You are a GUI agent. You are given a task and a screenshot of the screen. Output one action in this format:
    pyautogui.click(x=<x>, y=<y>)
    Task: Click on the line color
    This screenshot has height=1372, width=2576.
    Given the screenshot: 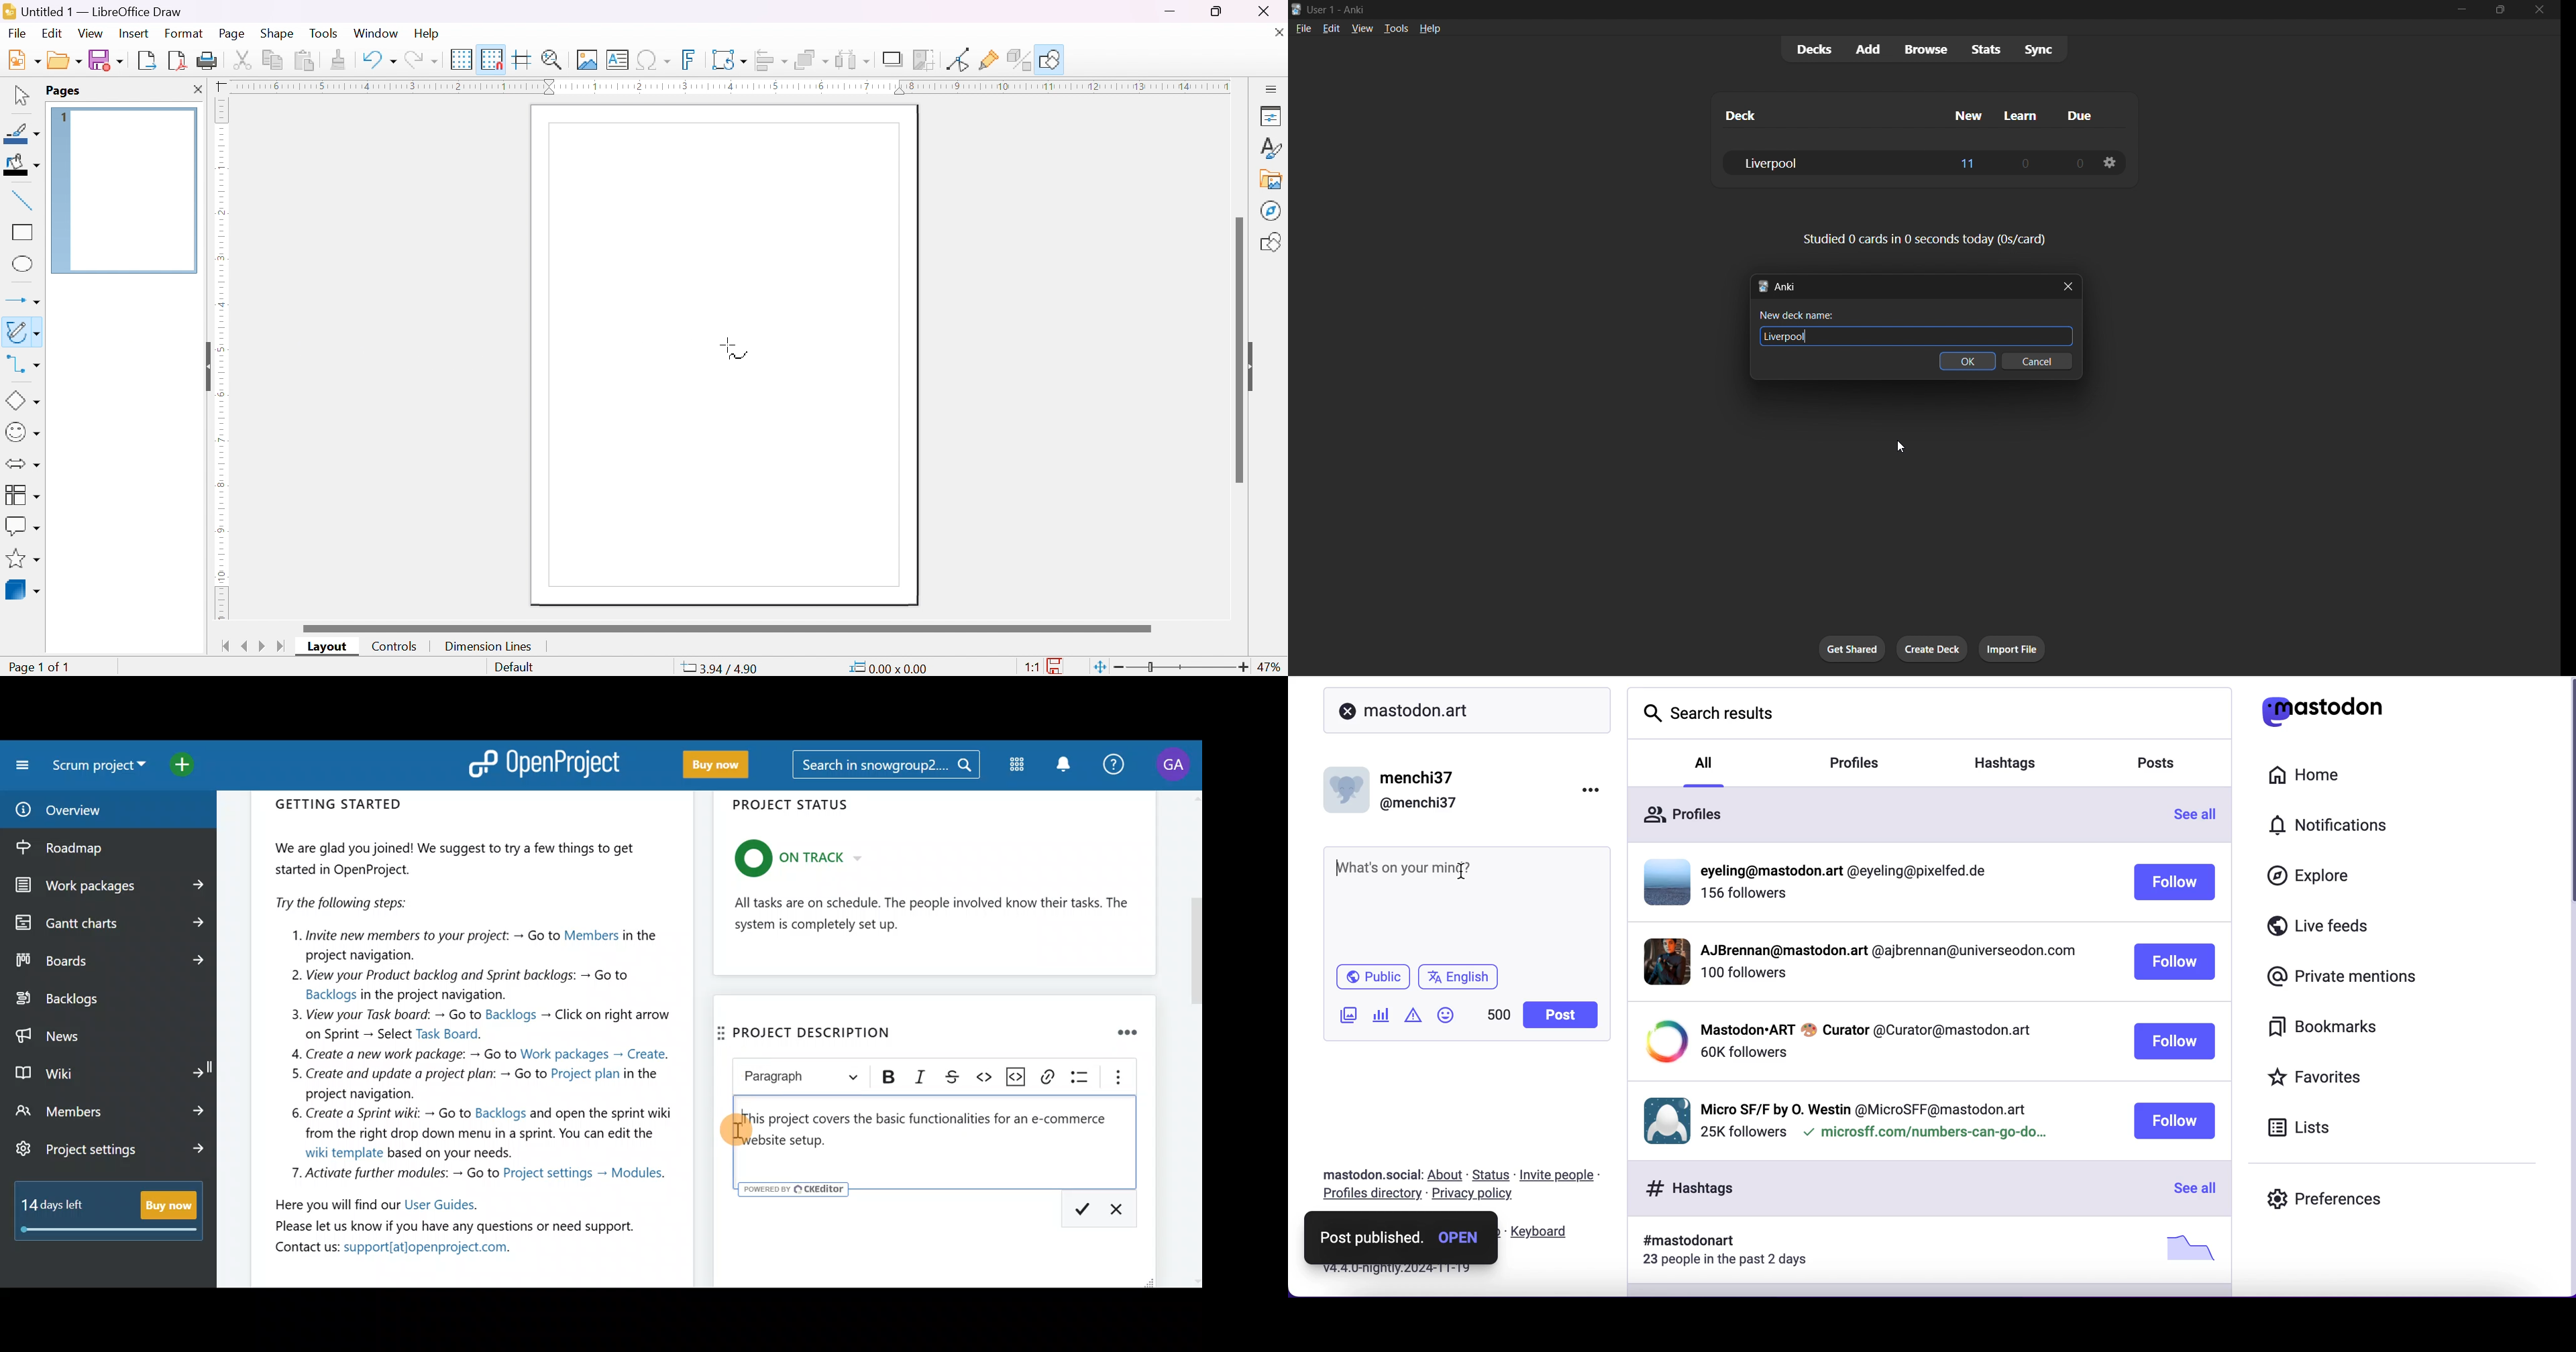 What is the action you would take?
    pyautogui.click(x=22, y=133)
    